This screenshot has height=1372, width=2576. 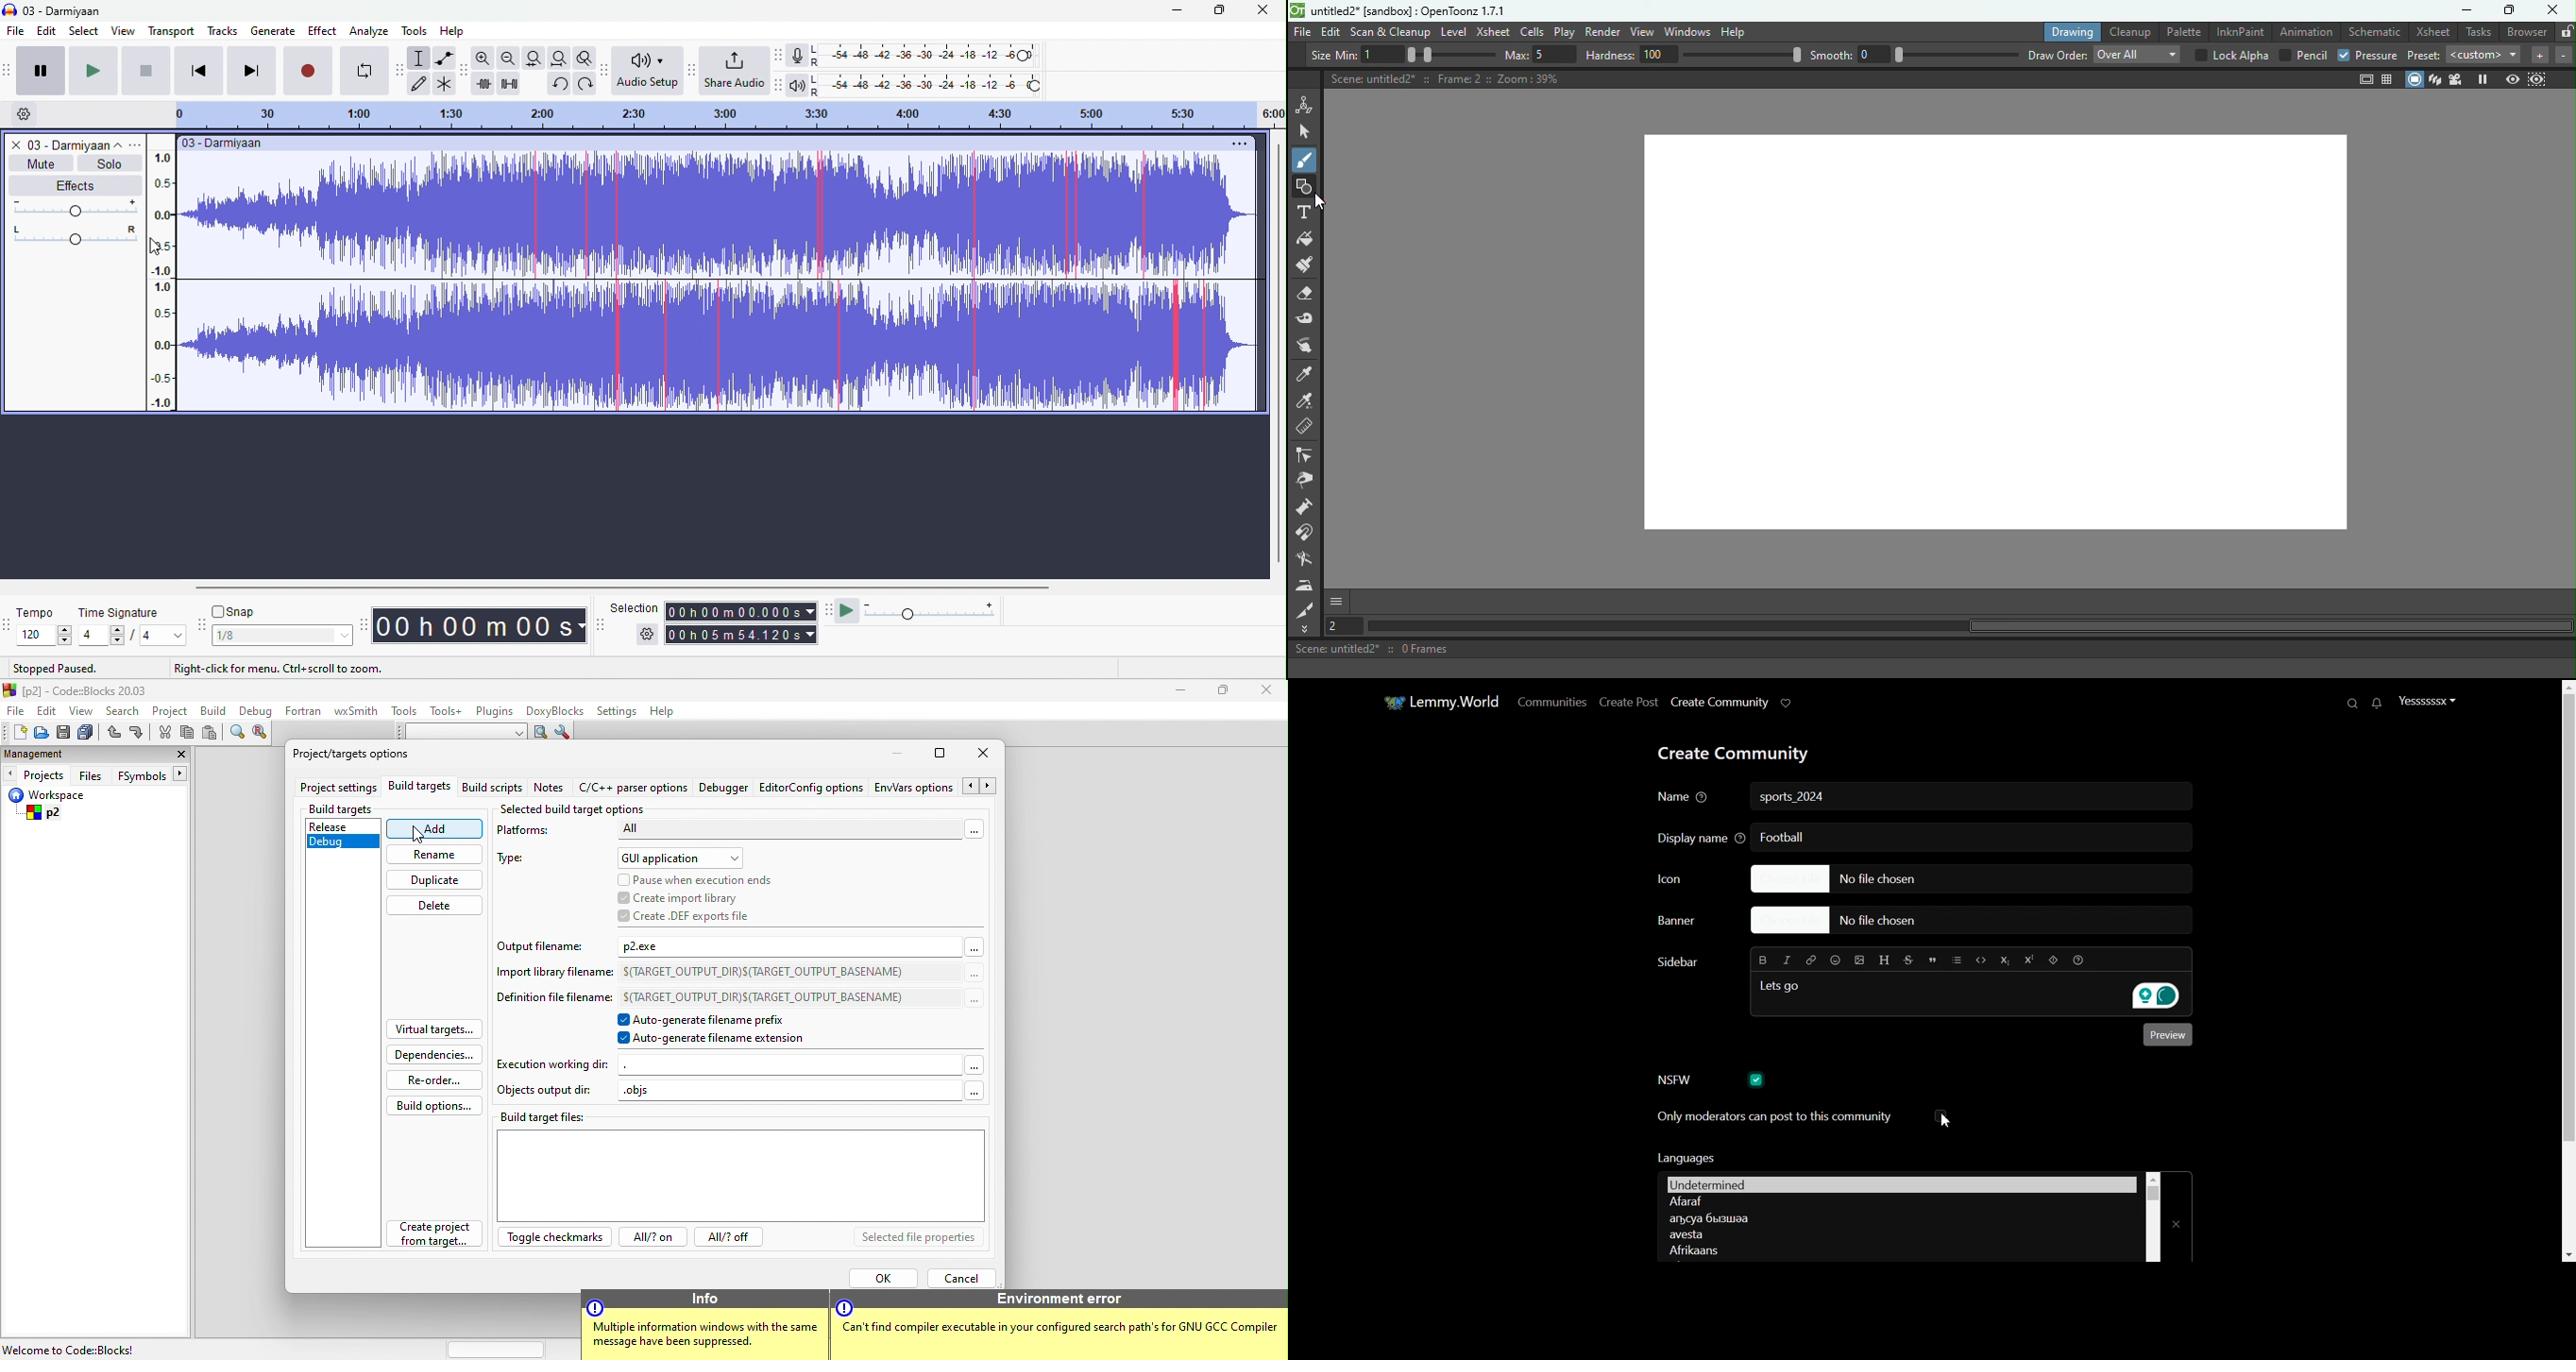 I want to click on Profile, so click(x=2427, y=700).